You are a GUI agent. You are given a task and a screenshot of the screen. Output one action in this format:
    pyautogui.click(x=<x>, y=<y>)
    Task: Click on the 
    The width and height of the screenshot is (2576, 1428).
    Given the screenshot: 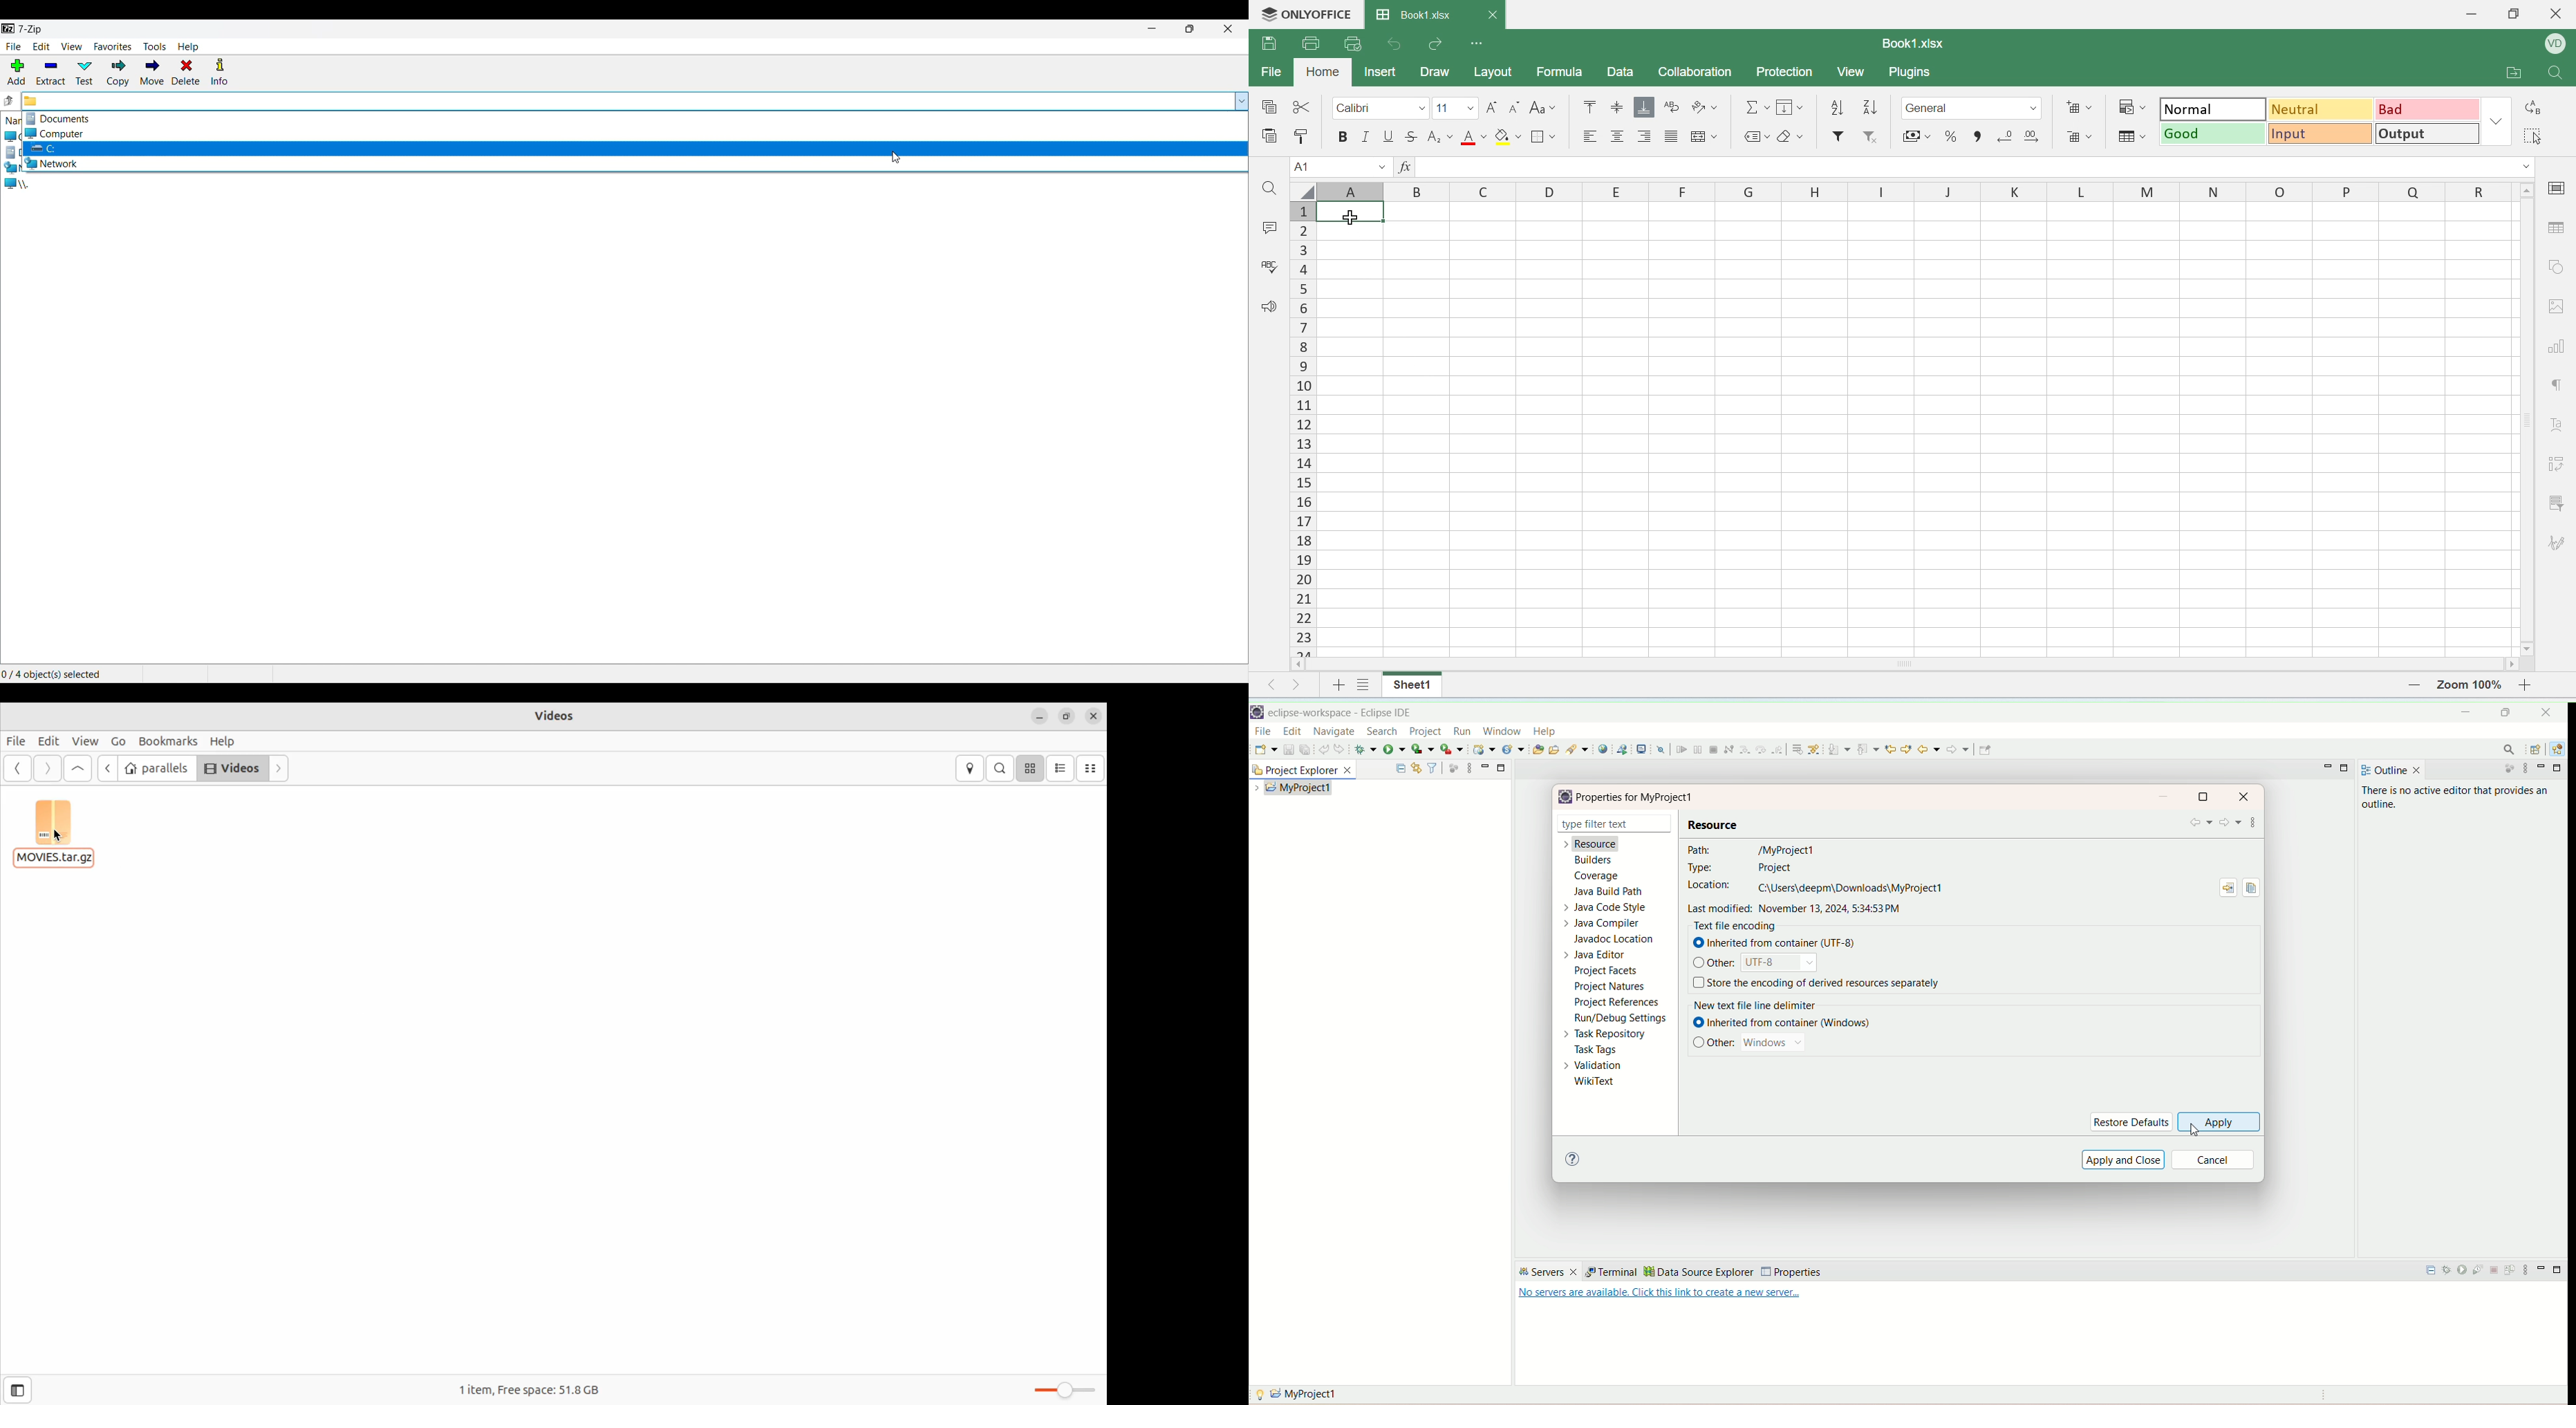 What is the action you would take?
    pyautogui.click(x=1475, y=138)
    